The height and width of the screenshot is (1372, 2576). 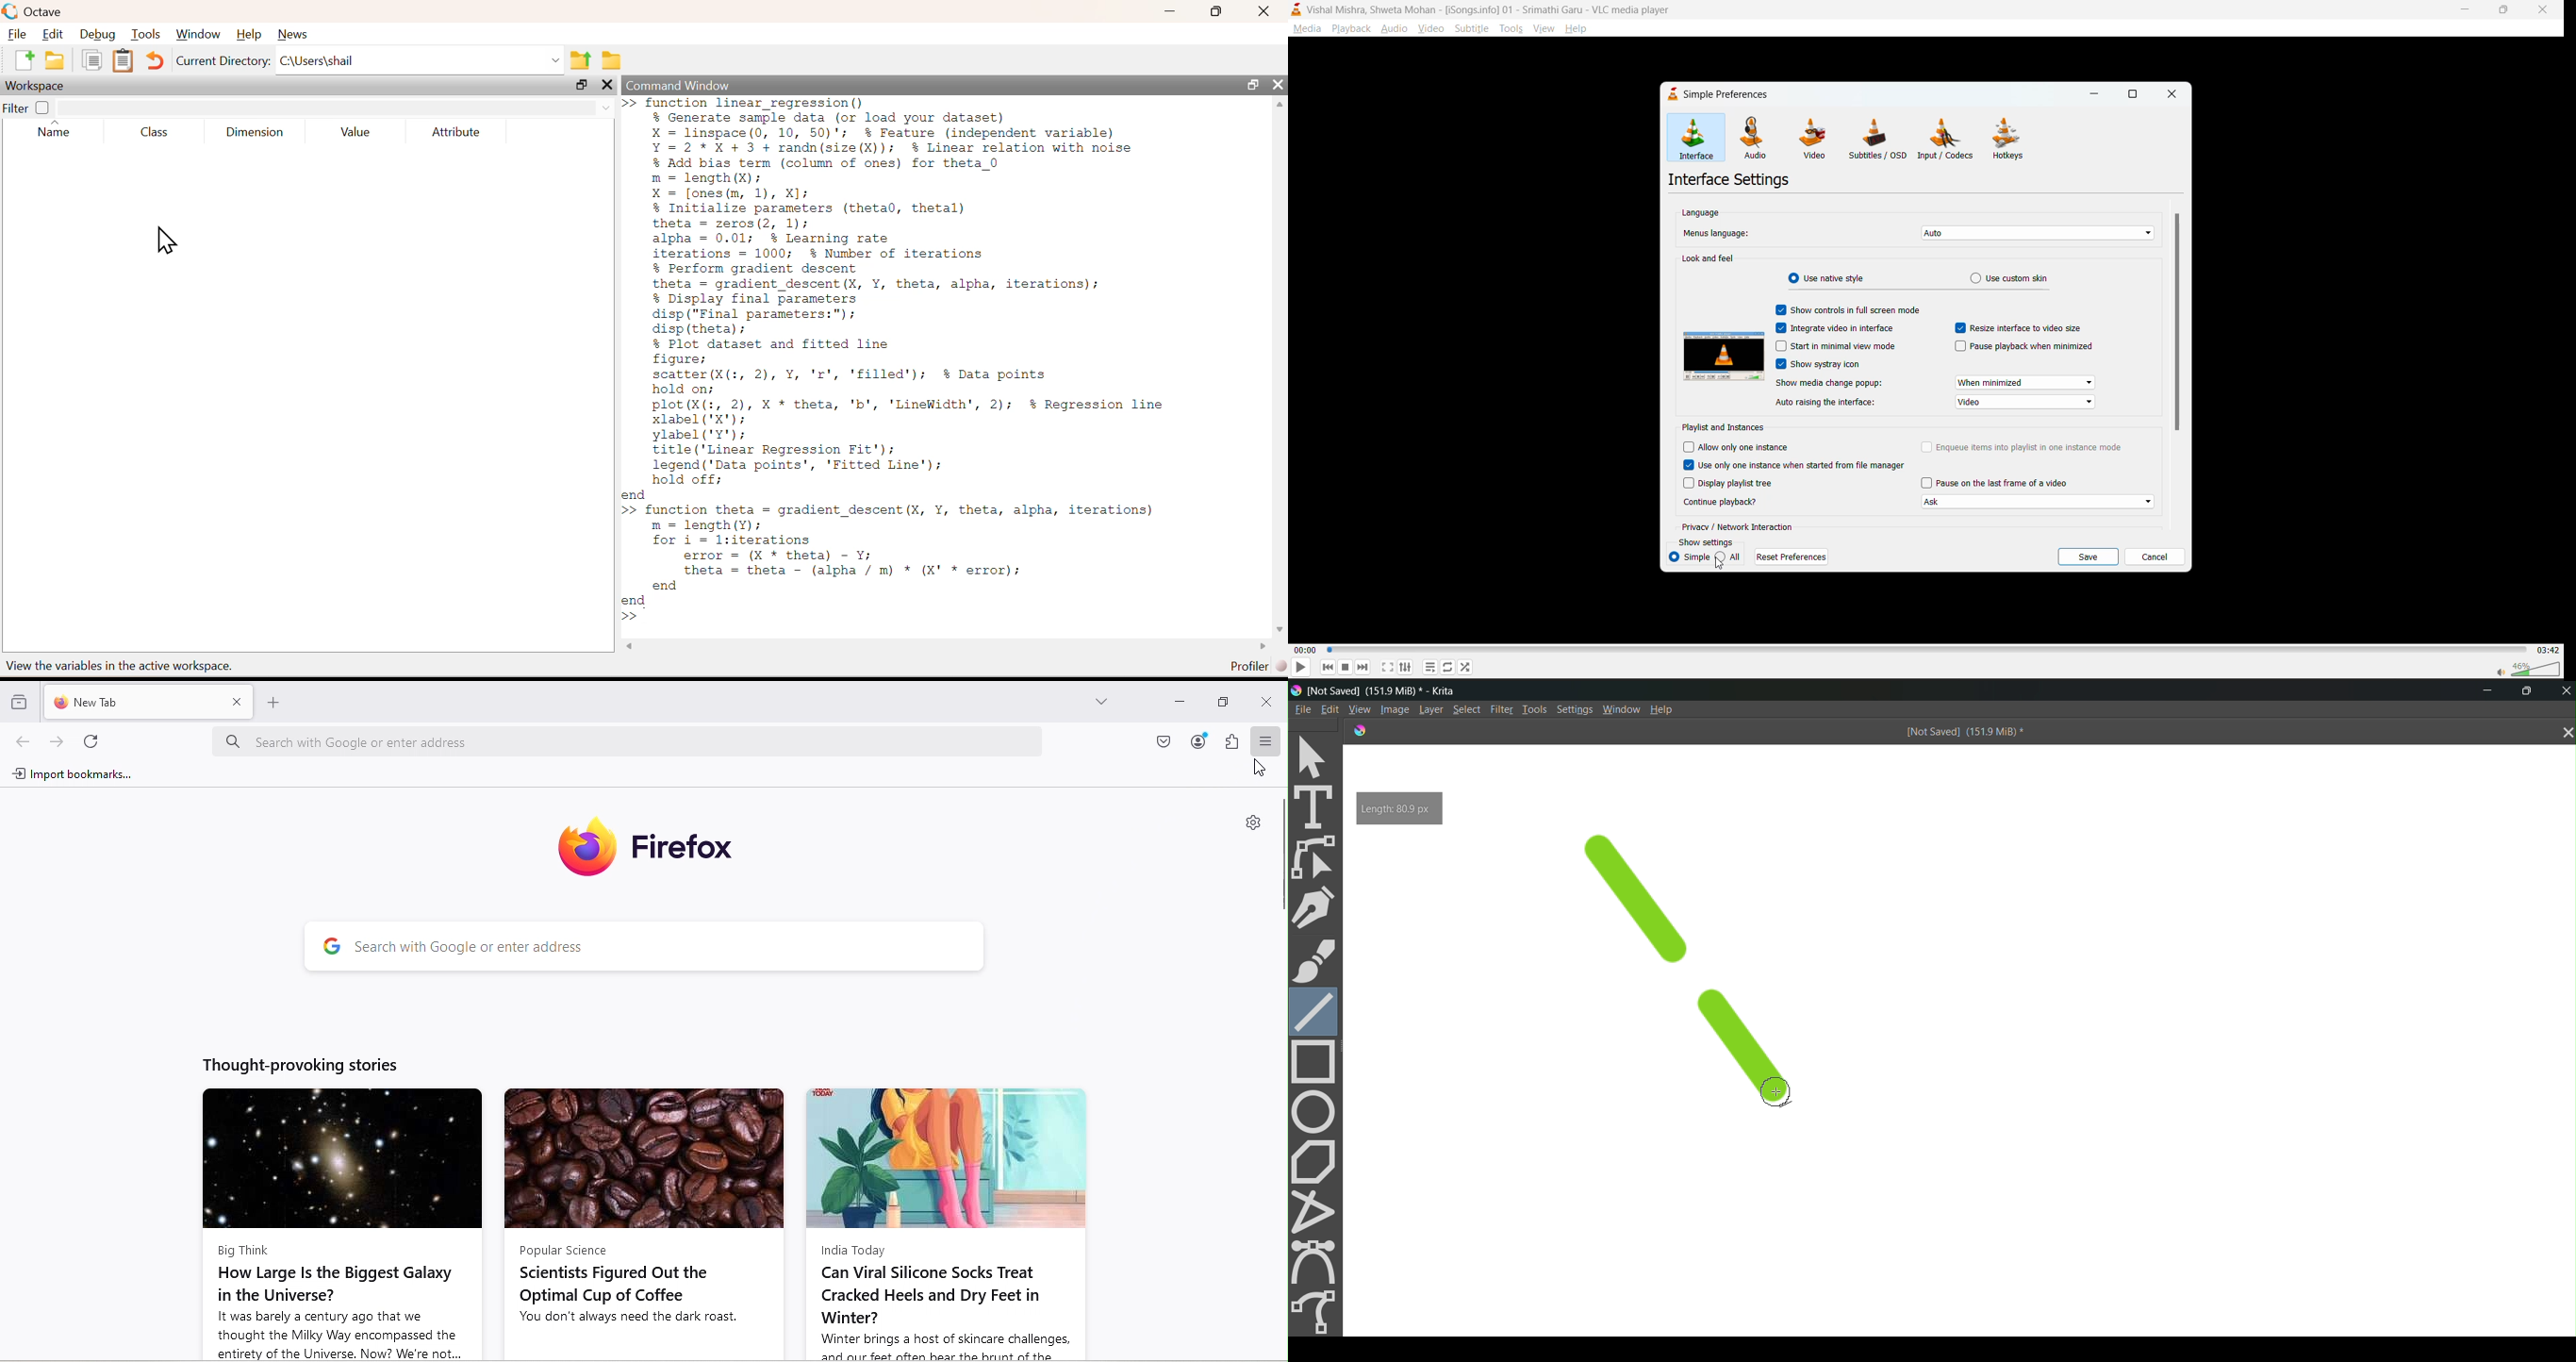 What do you see at coordinates (1280, 1068) in the screenshot?
I see `Scroll bar` at bounding box center [1280, 1068].